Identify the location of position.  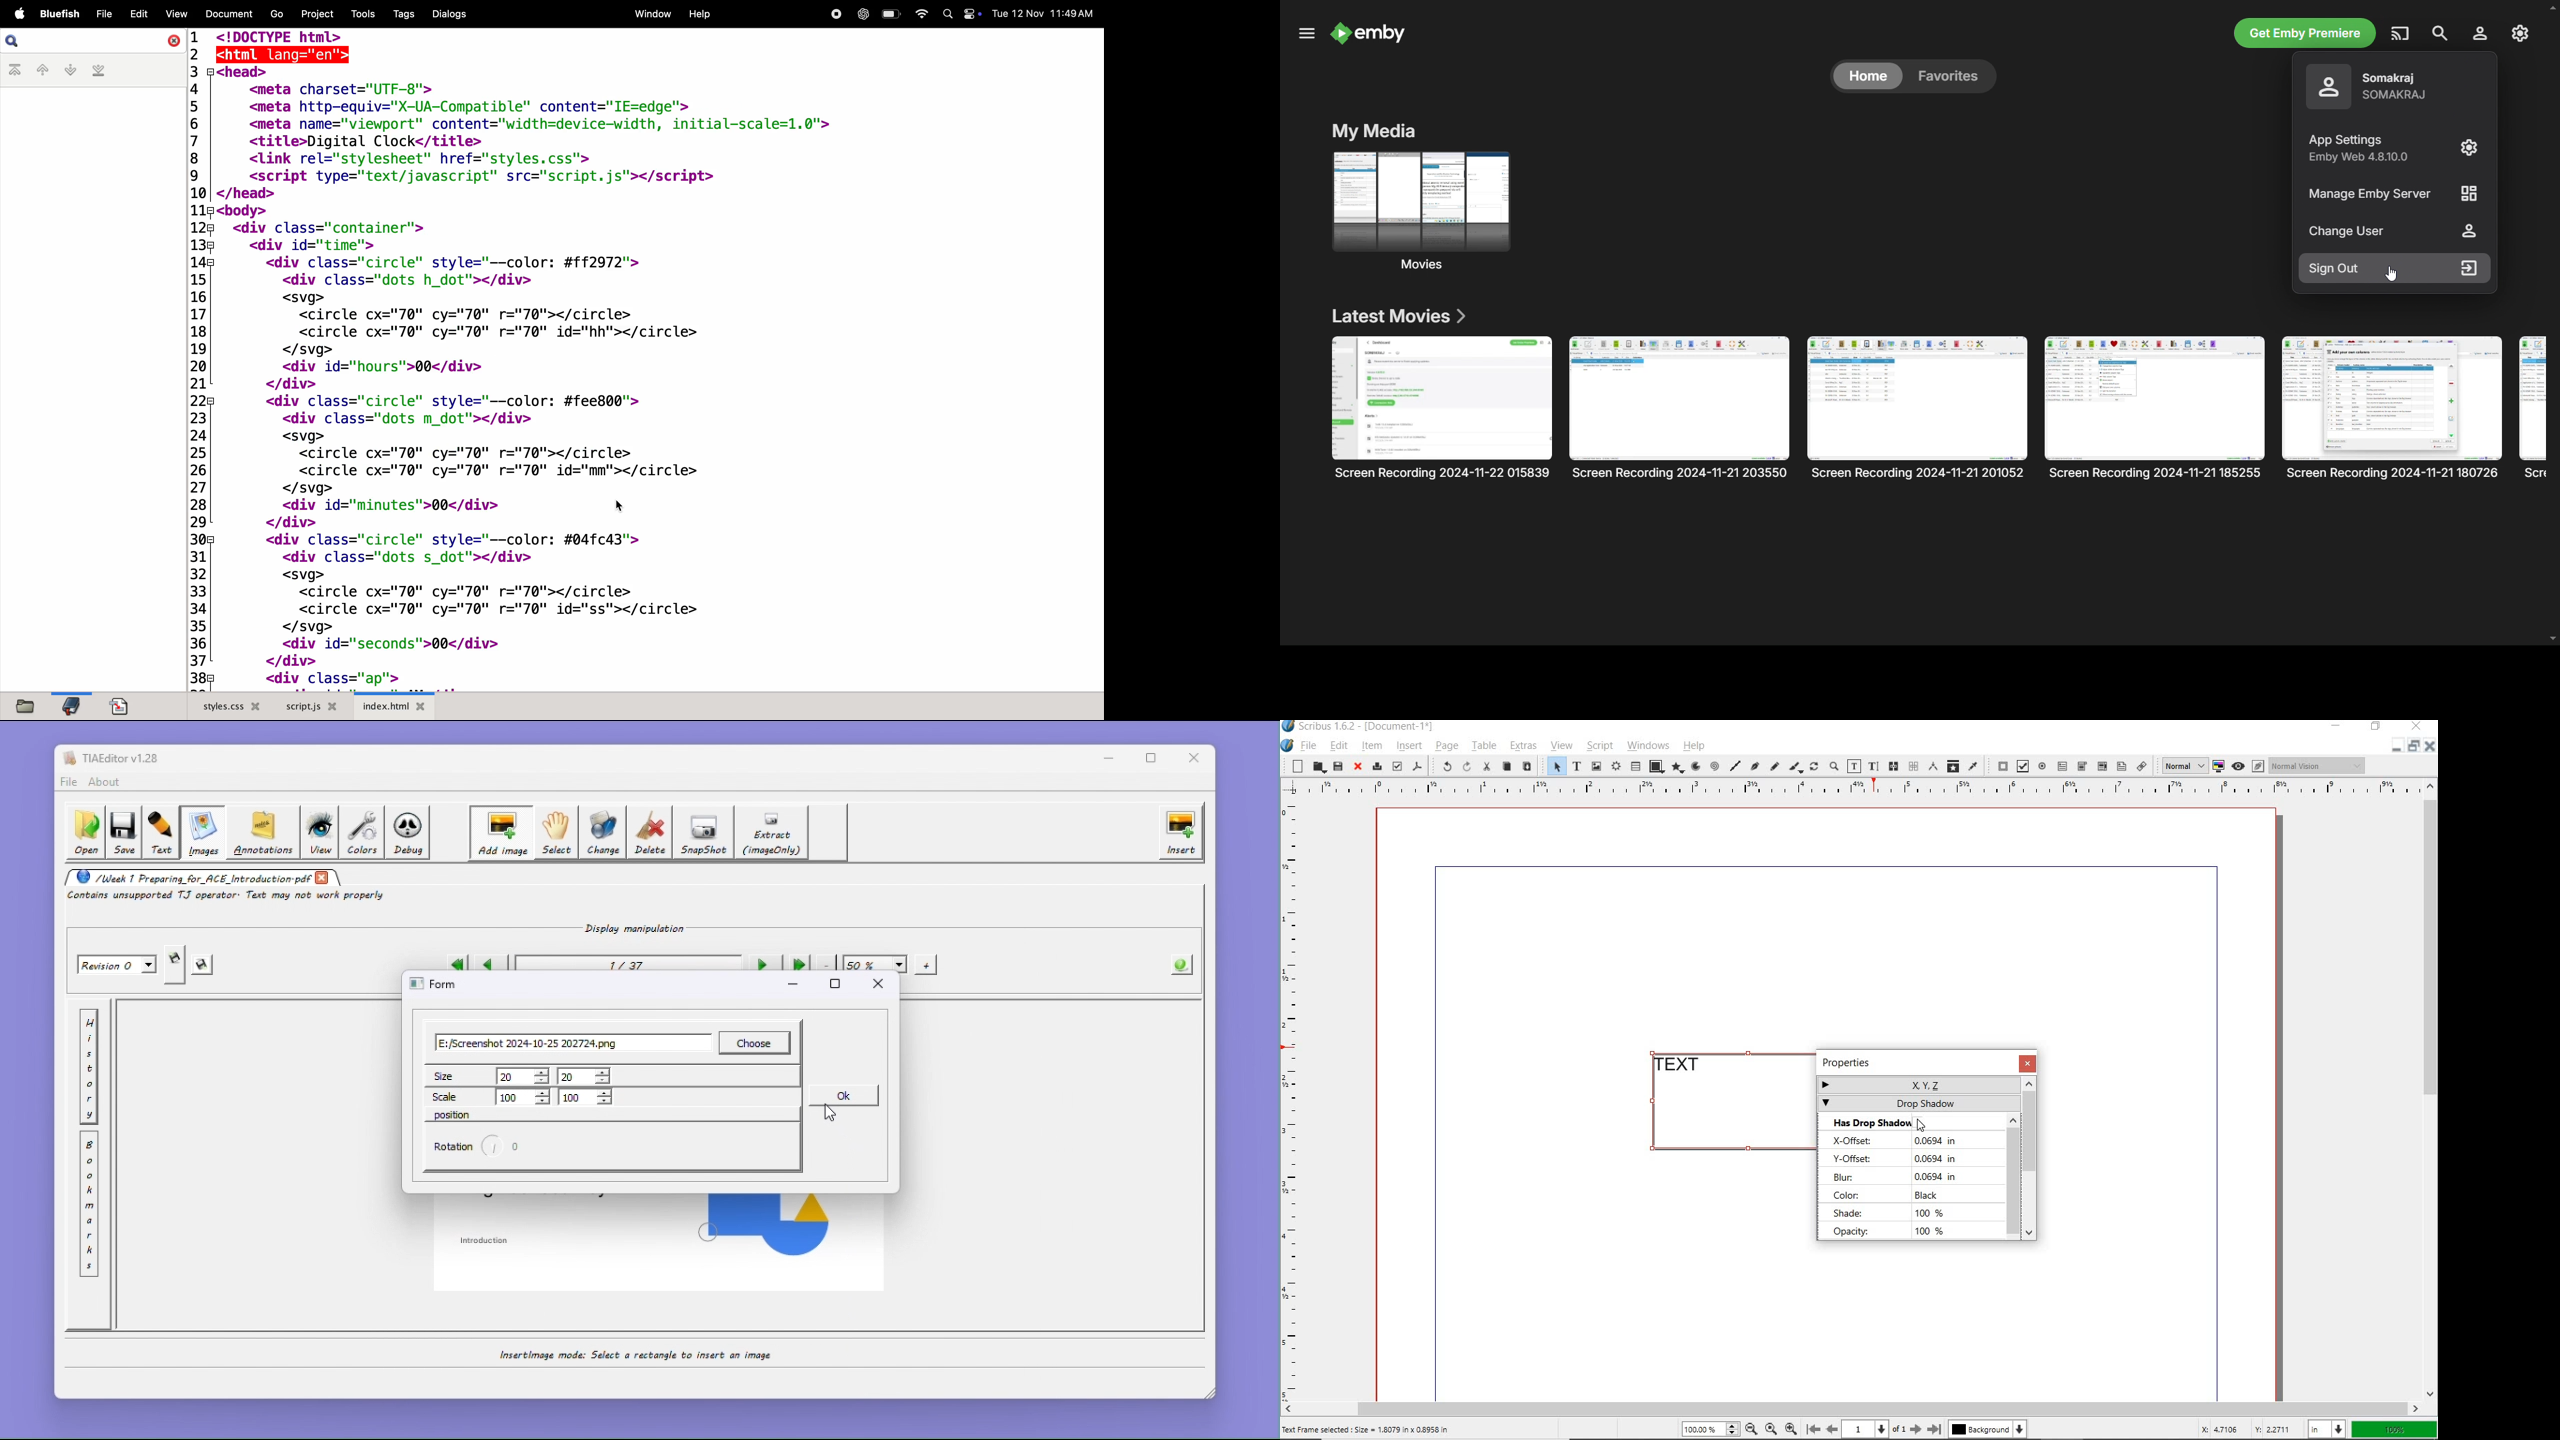
(453, 1115).